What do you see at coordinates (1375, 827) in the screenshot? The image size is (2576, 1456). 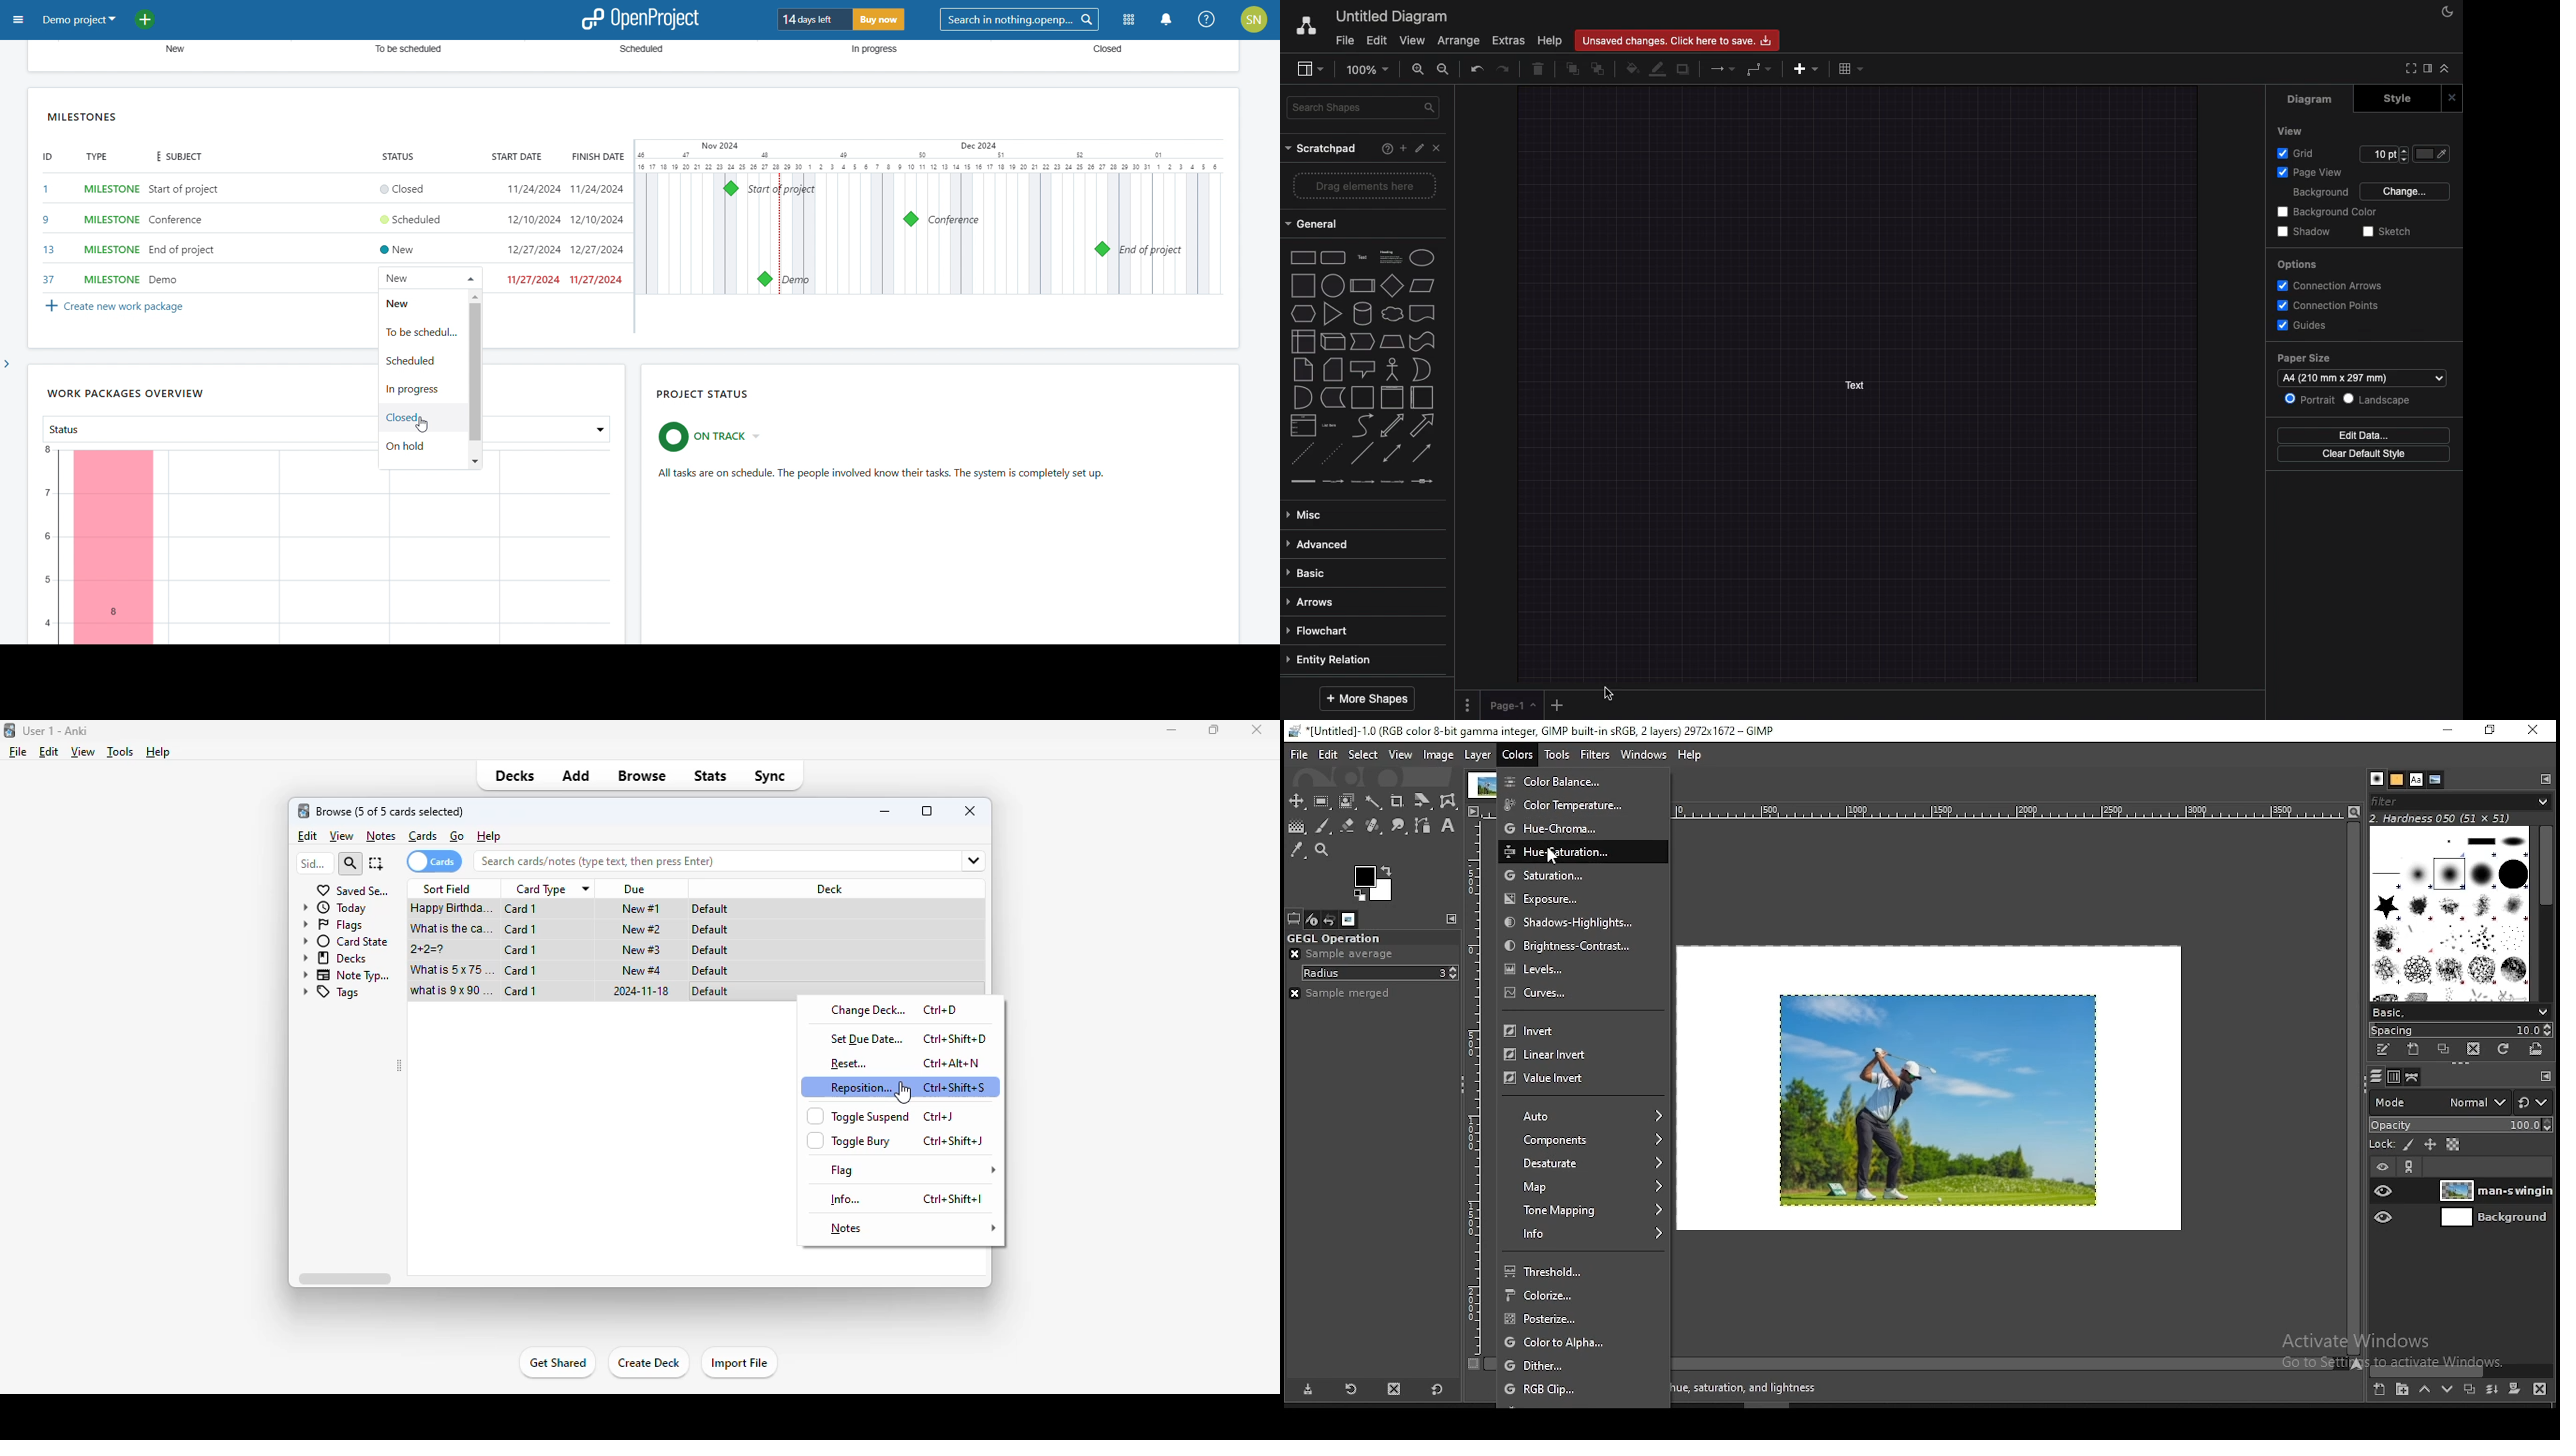 I see `eraser tool` at bounding box center [1375, 827].